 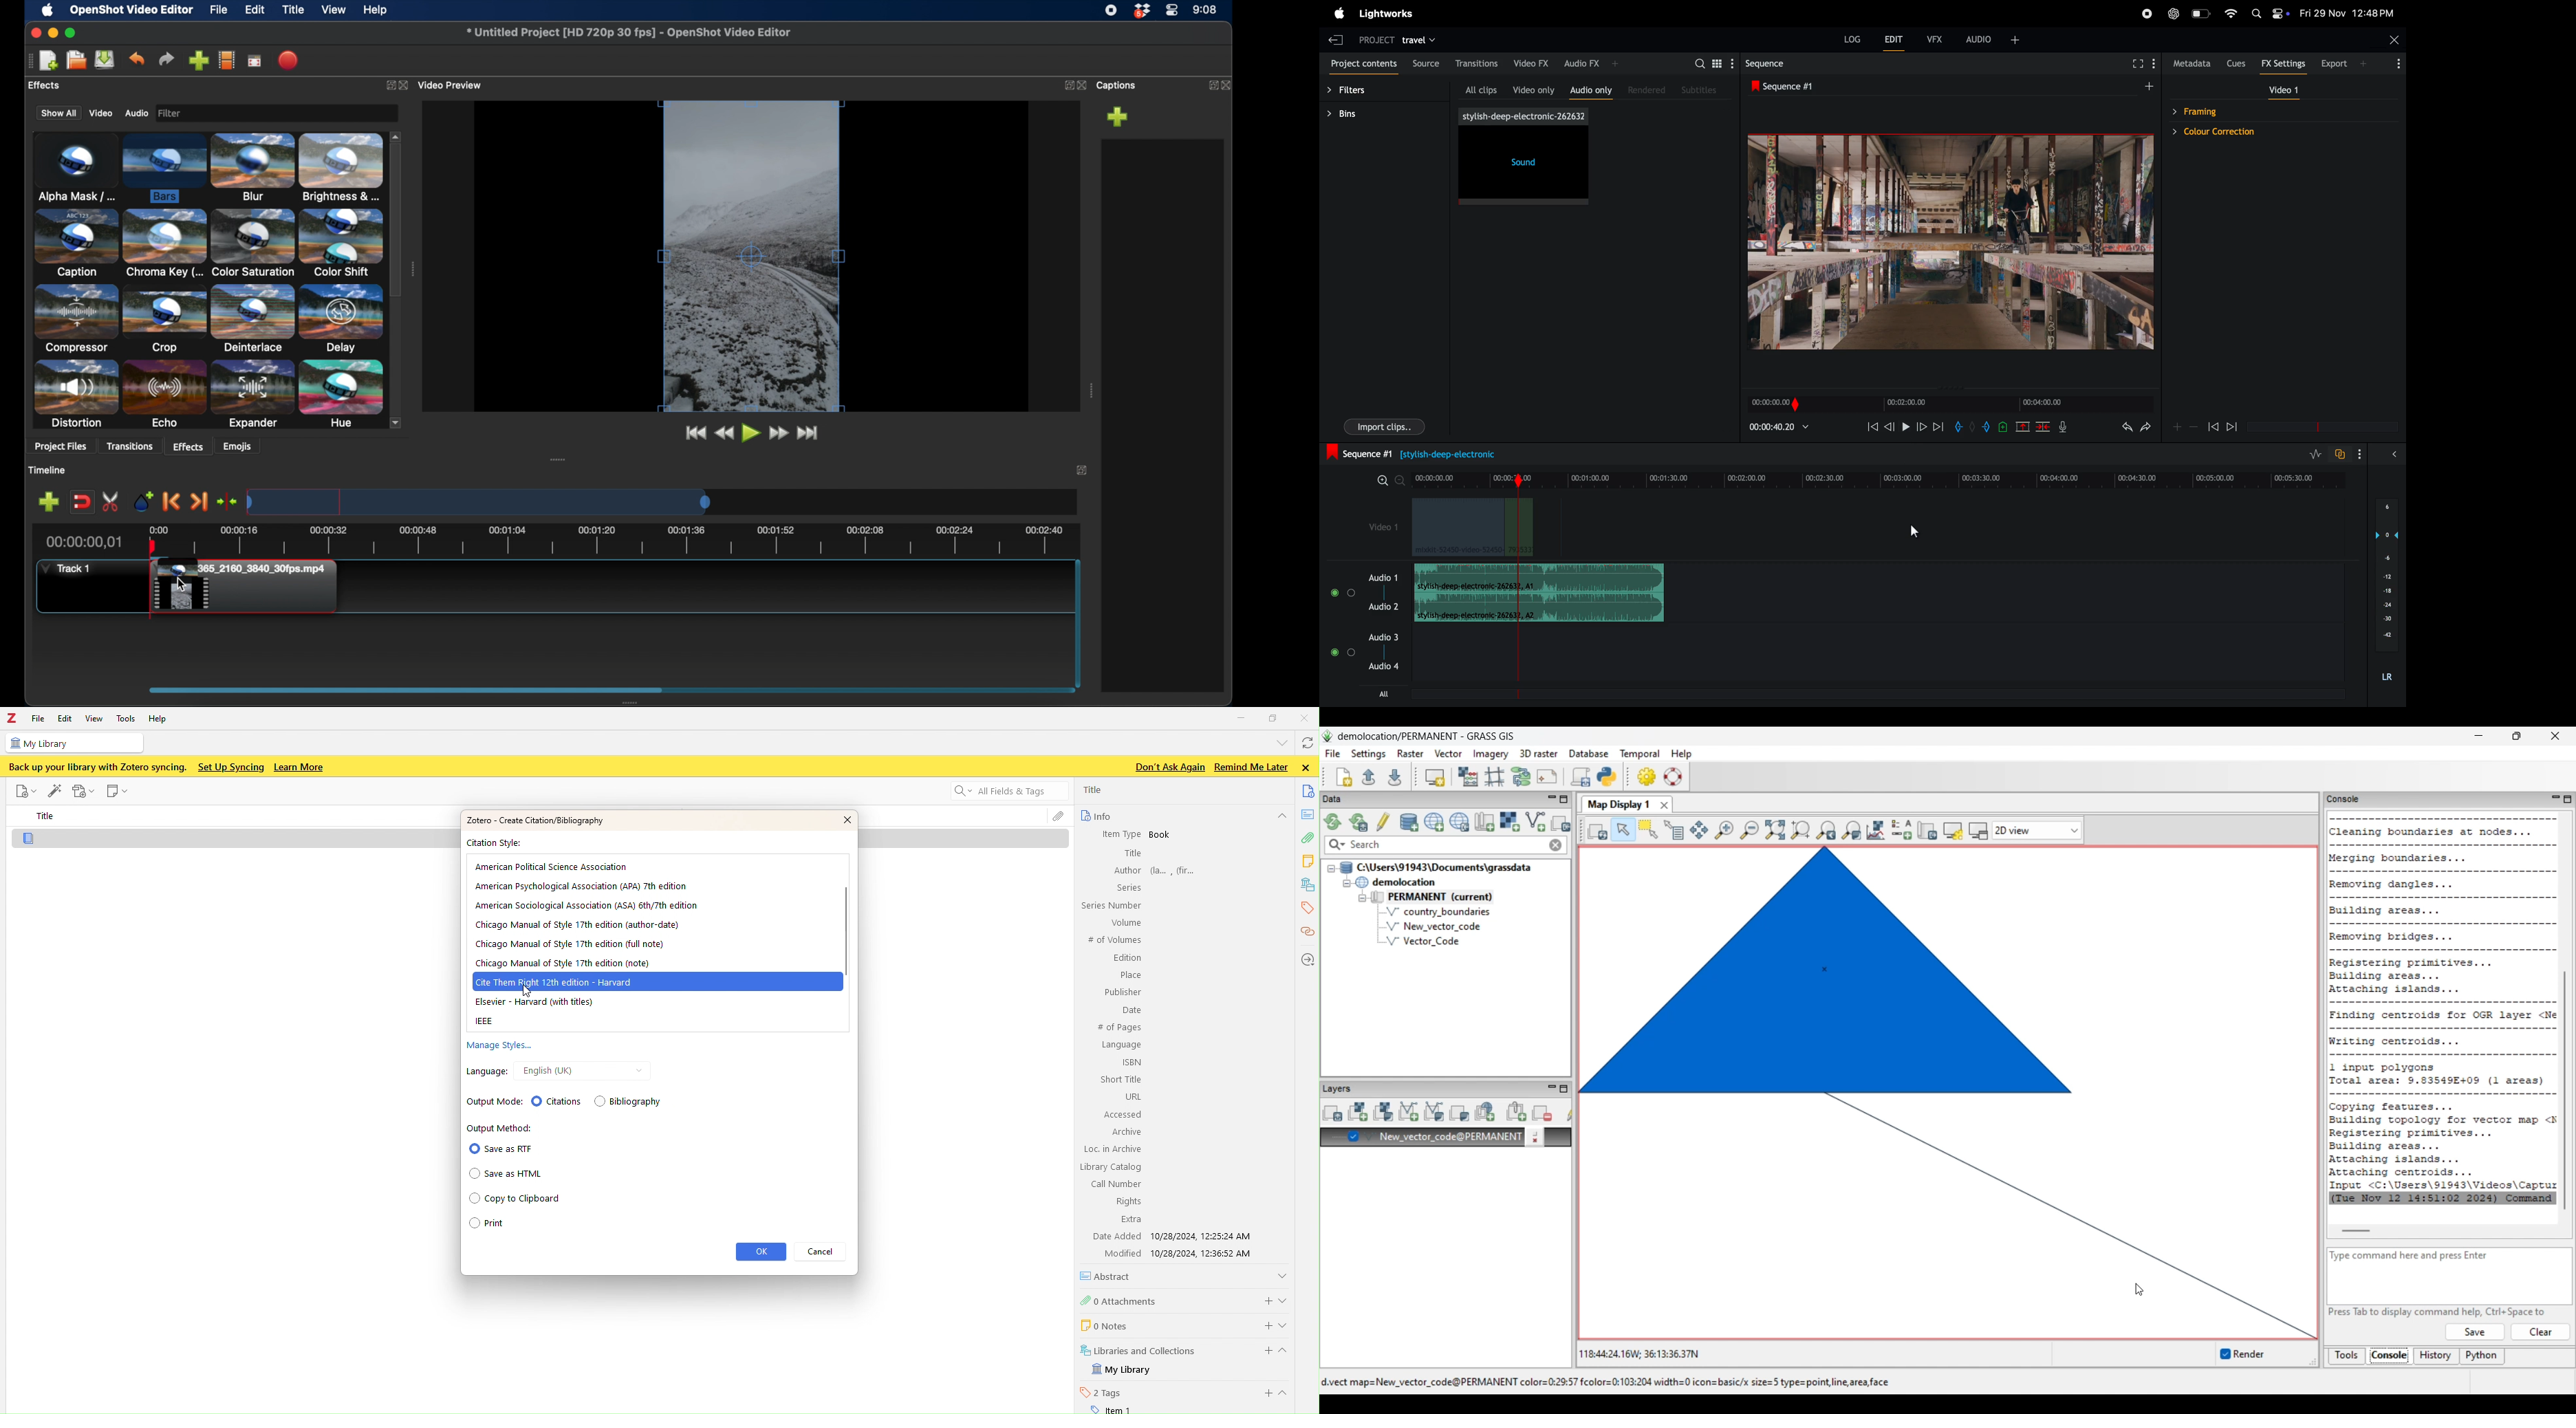 I want to click on Set Up Syncing, so click(x=230, y=767).